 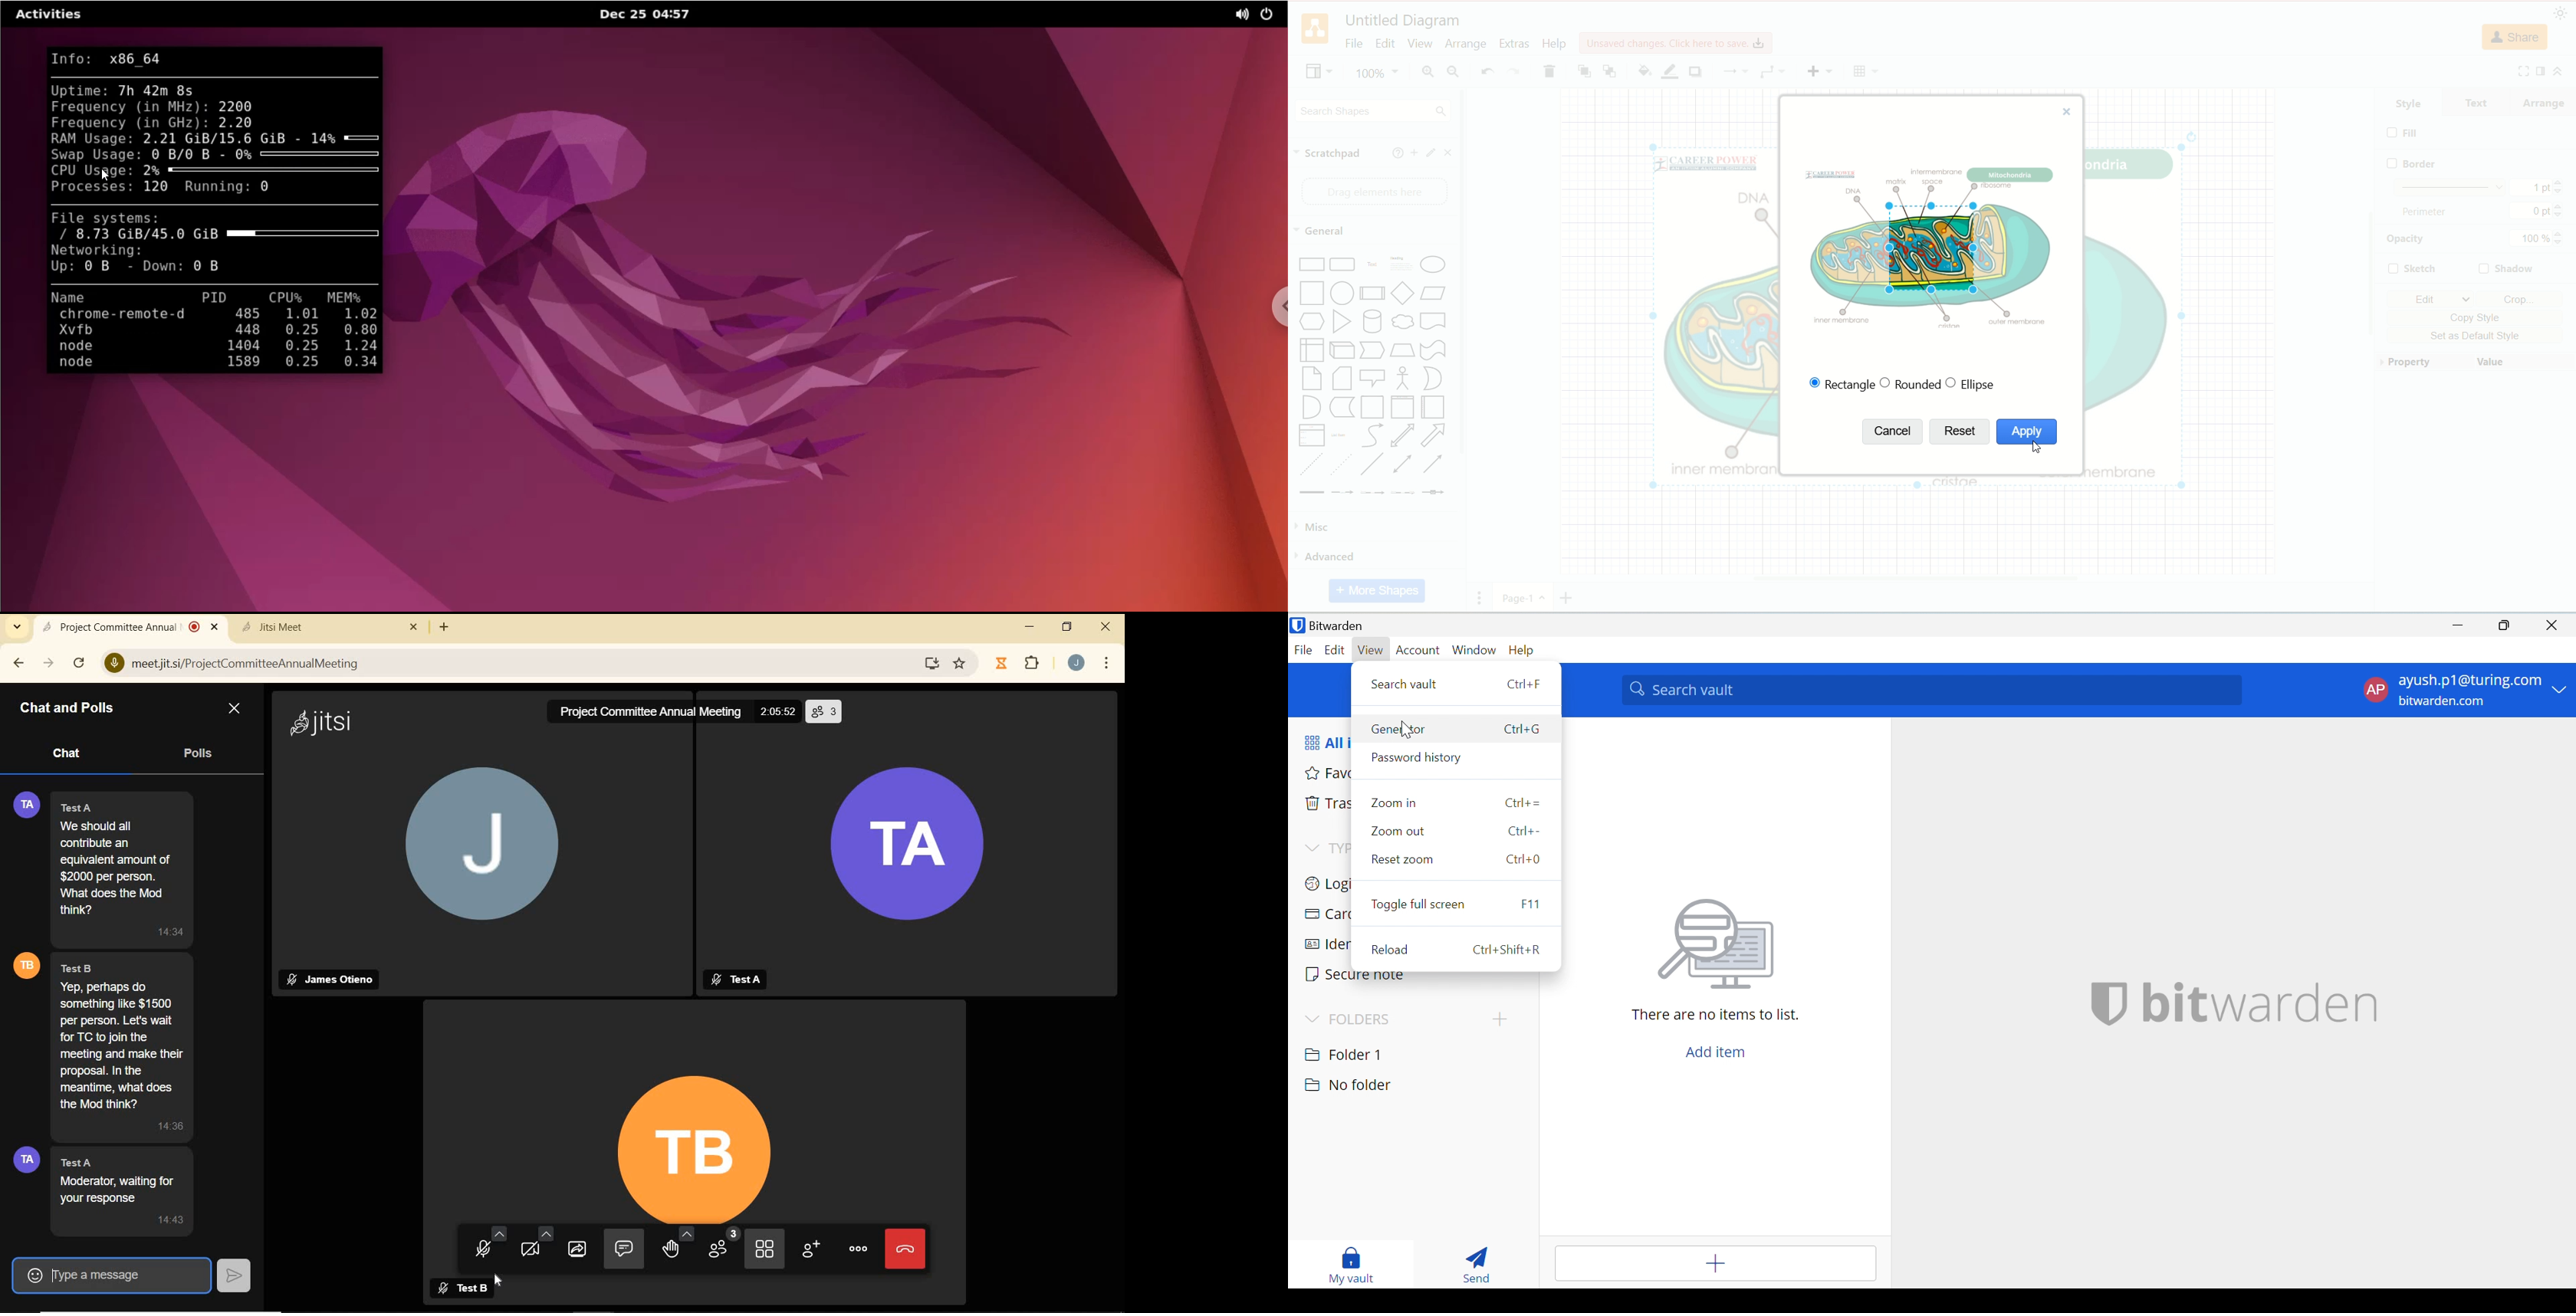 I want to click on Circle, so click(x=1342, y=294).